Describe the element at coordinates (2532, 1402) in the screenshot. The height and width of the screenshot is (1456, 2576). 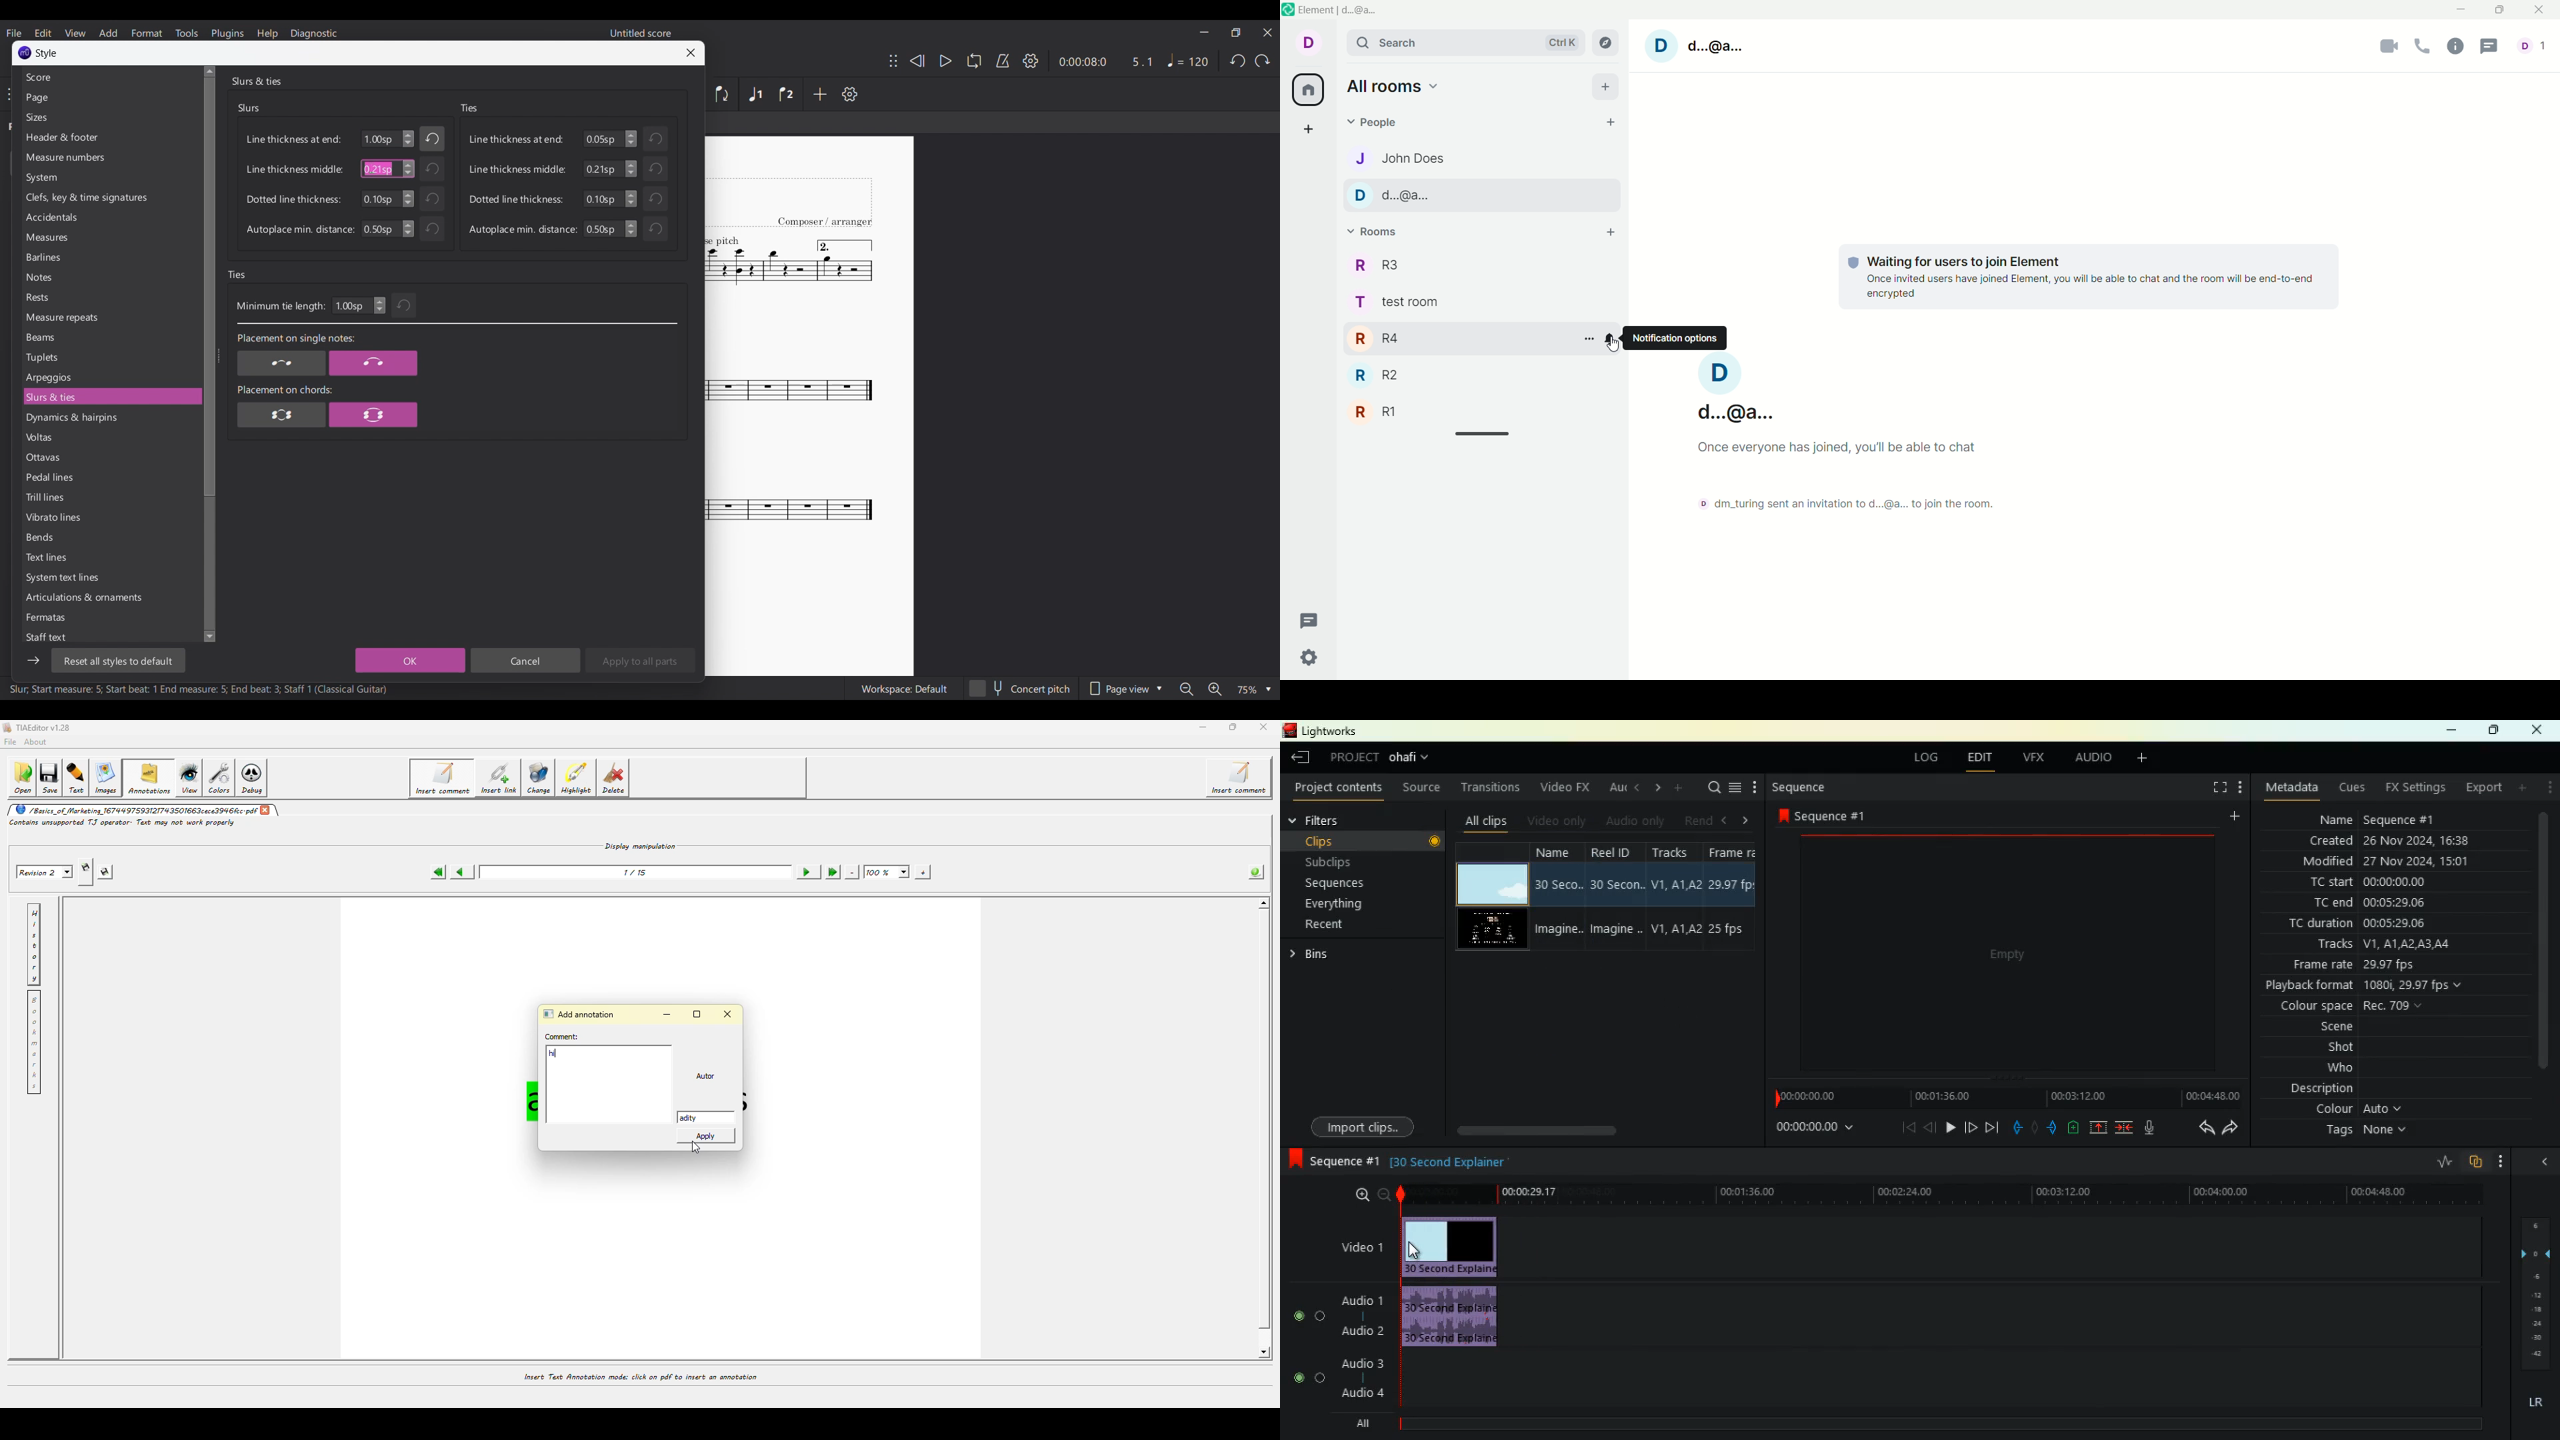
I see `lr` at that location.